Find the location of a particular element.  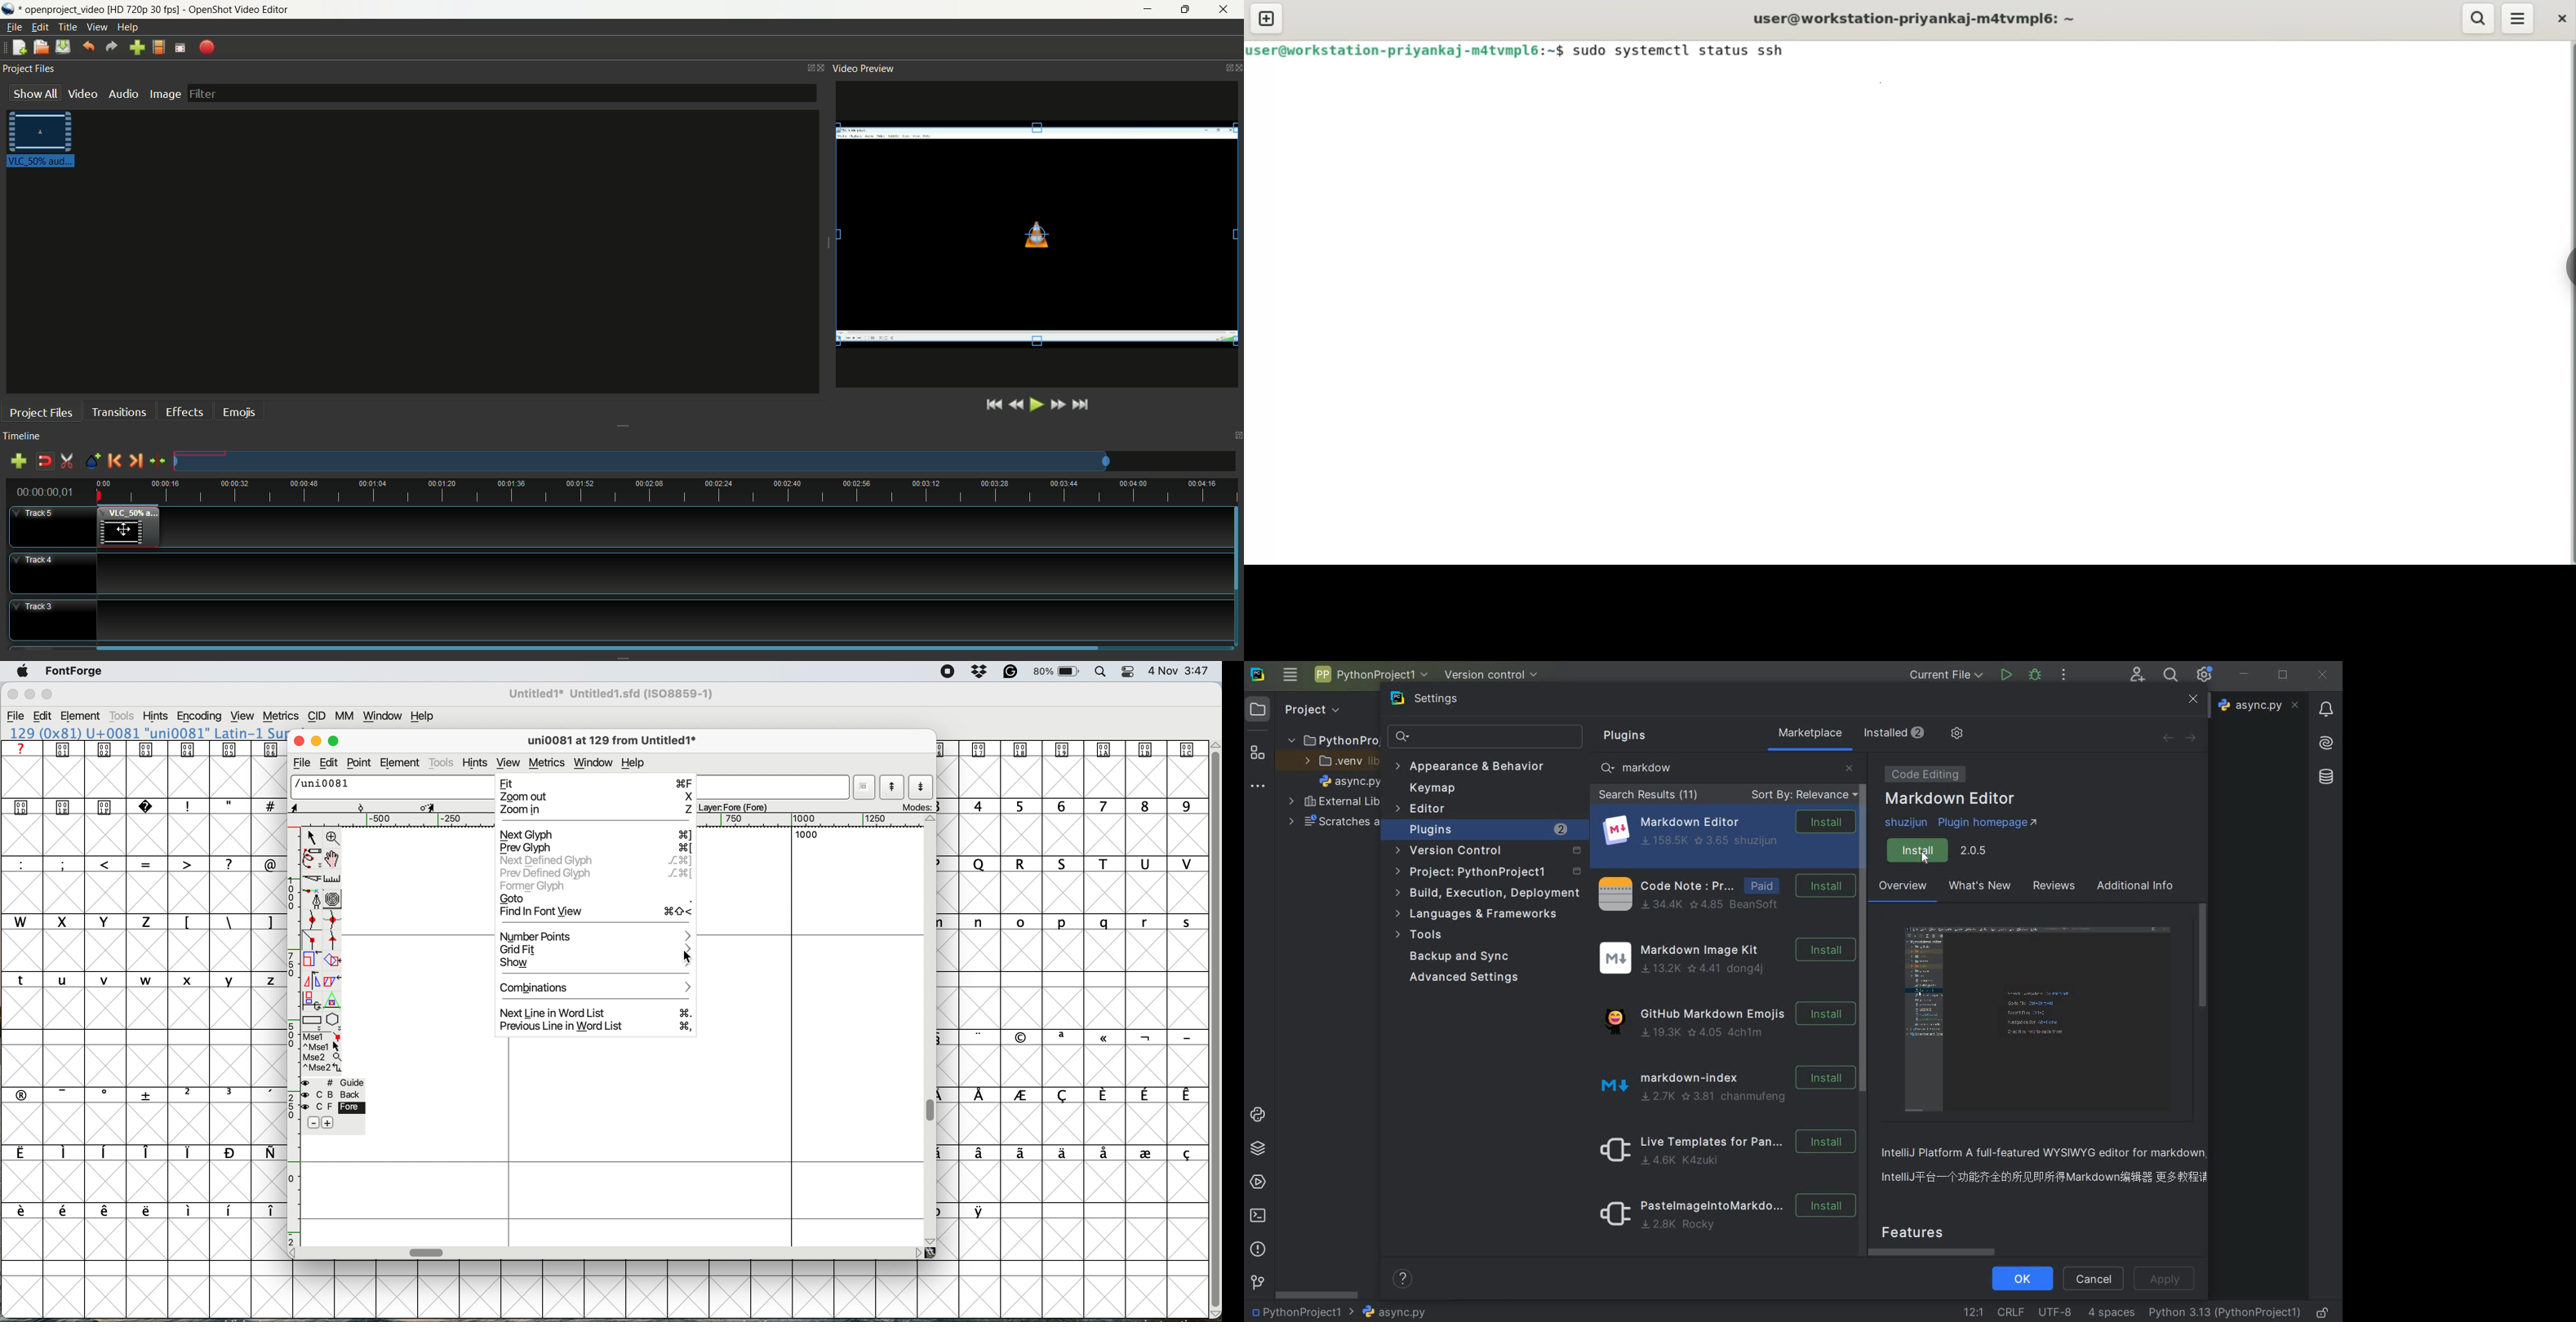

word list is located at coordinates (866, 788).